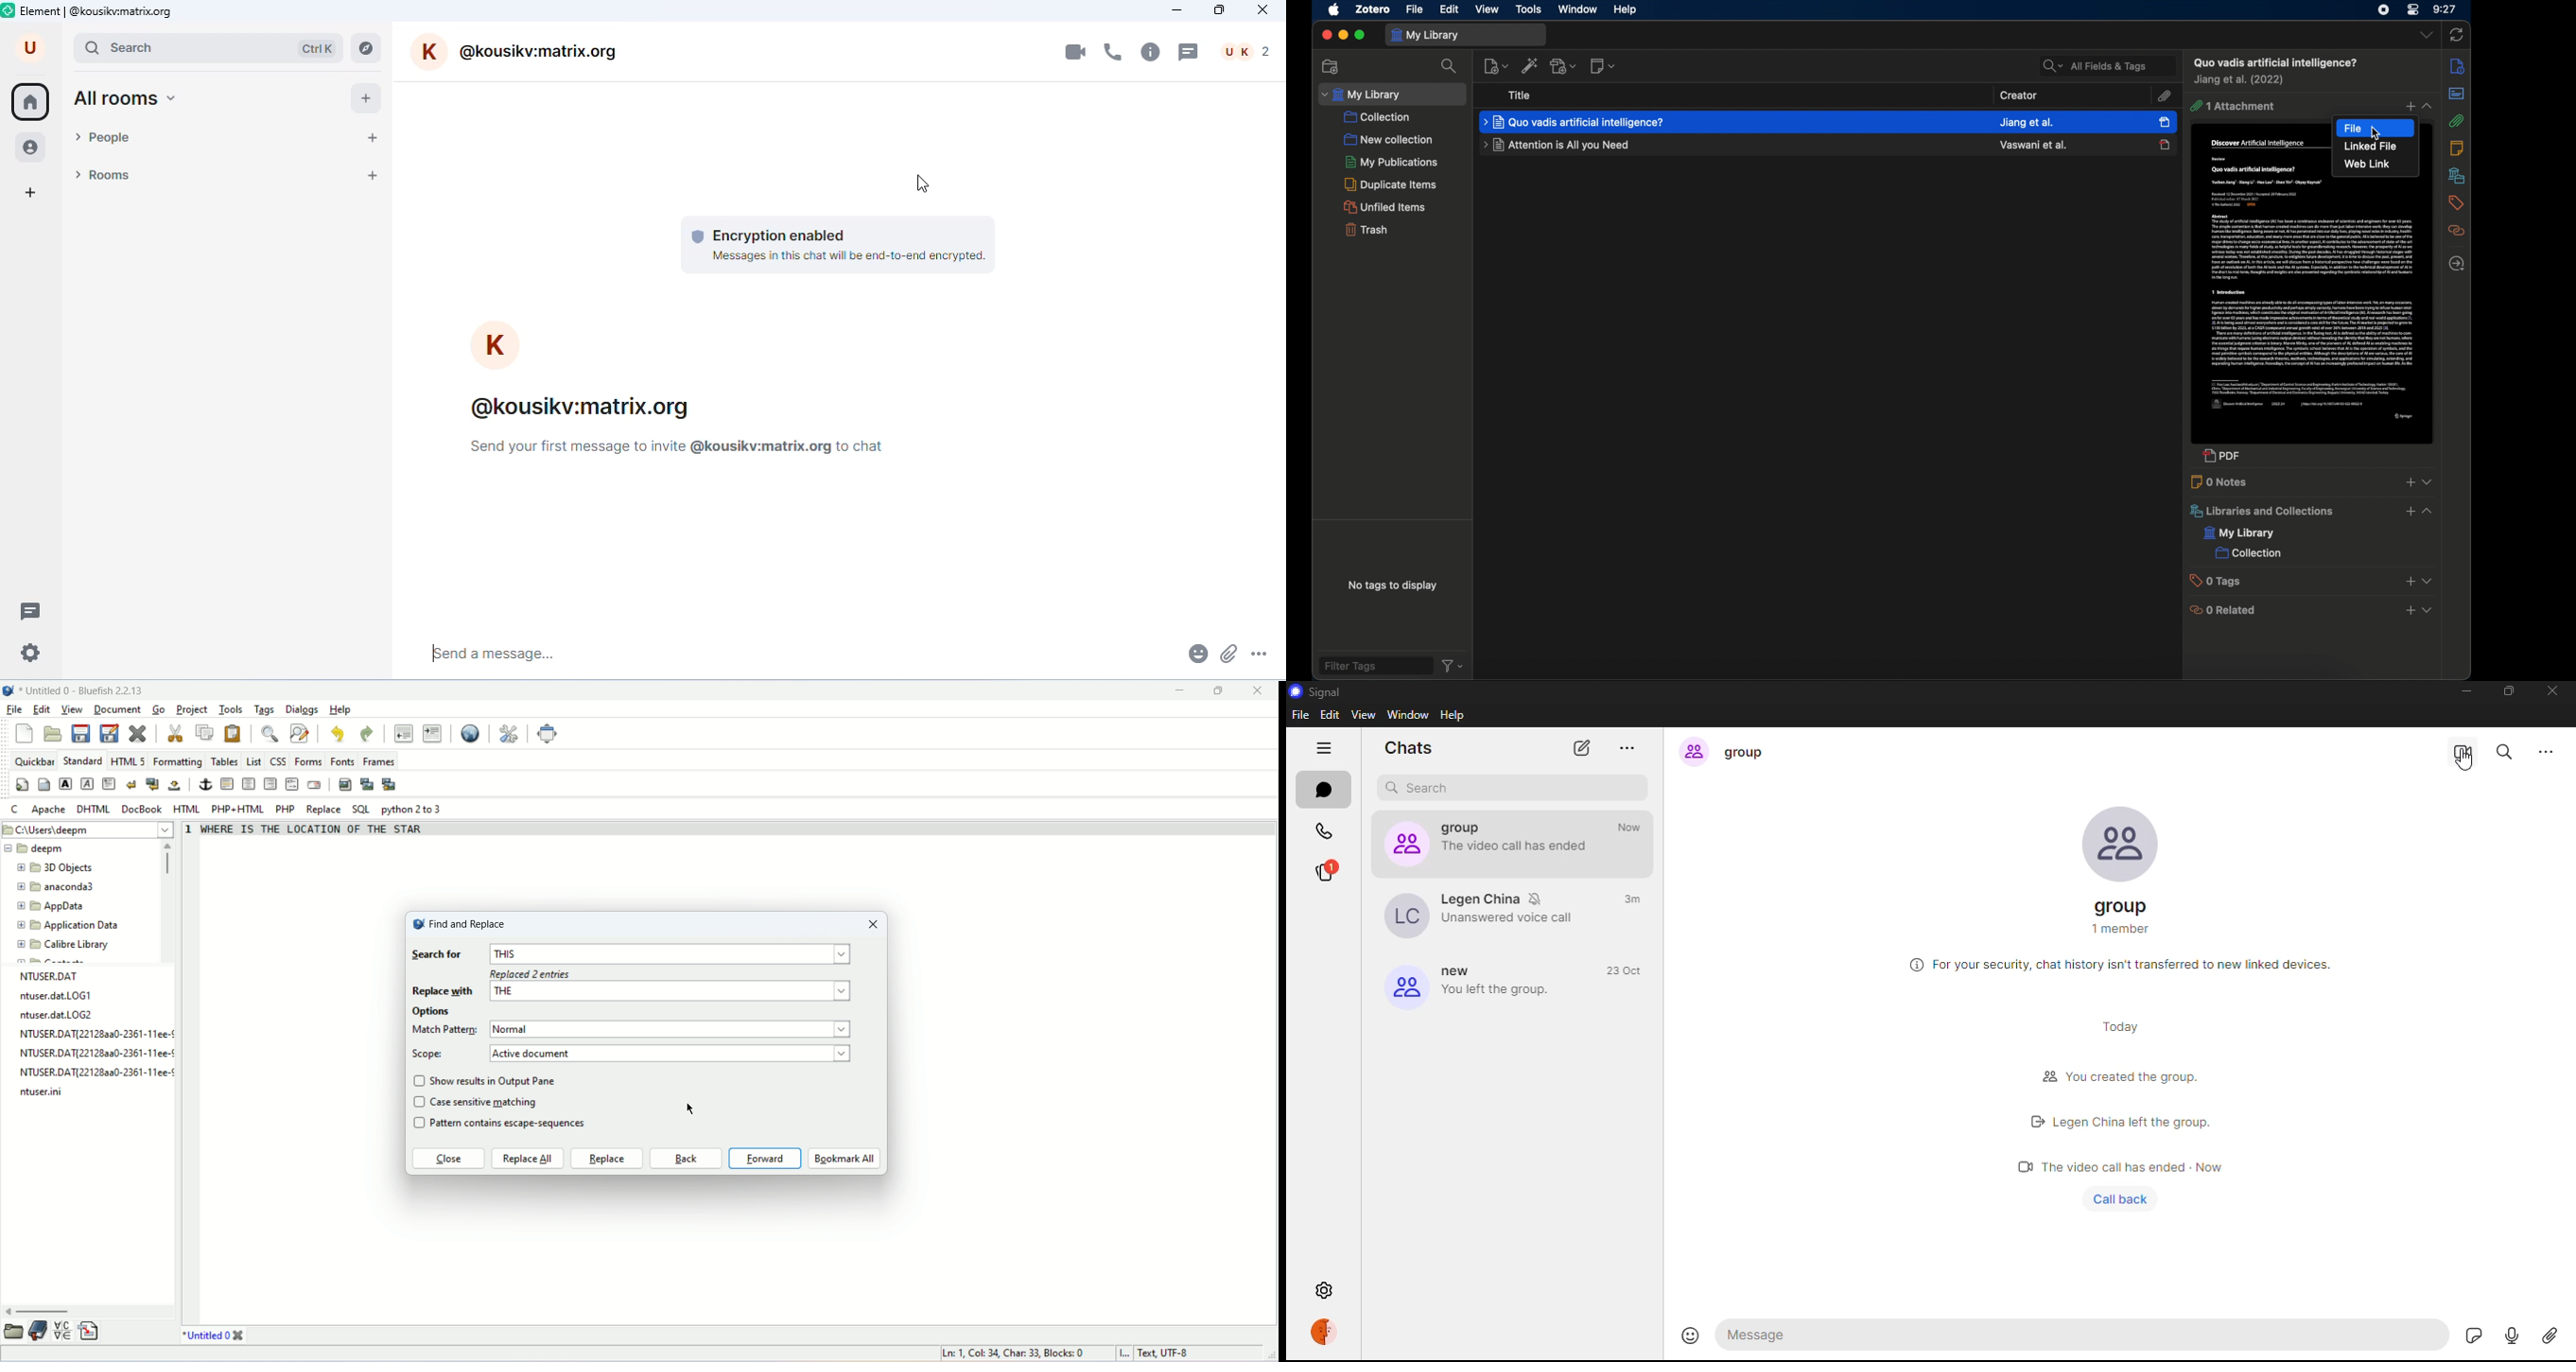 Image resolution: width=2576 pixels, height=1372 pixels. I want to click on sticker, so click(2470, 1336).